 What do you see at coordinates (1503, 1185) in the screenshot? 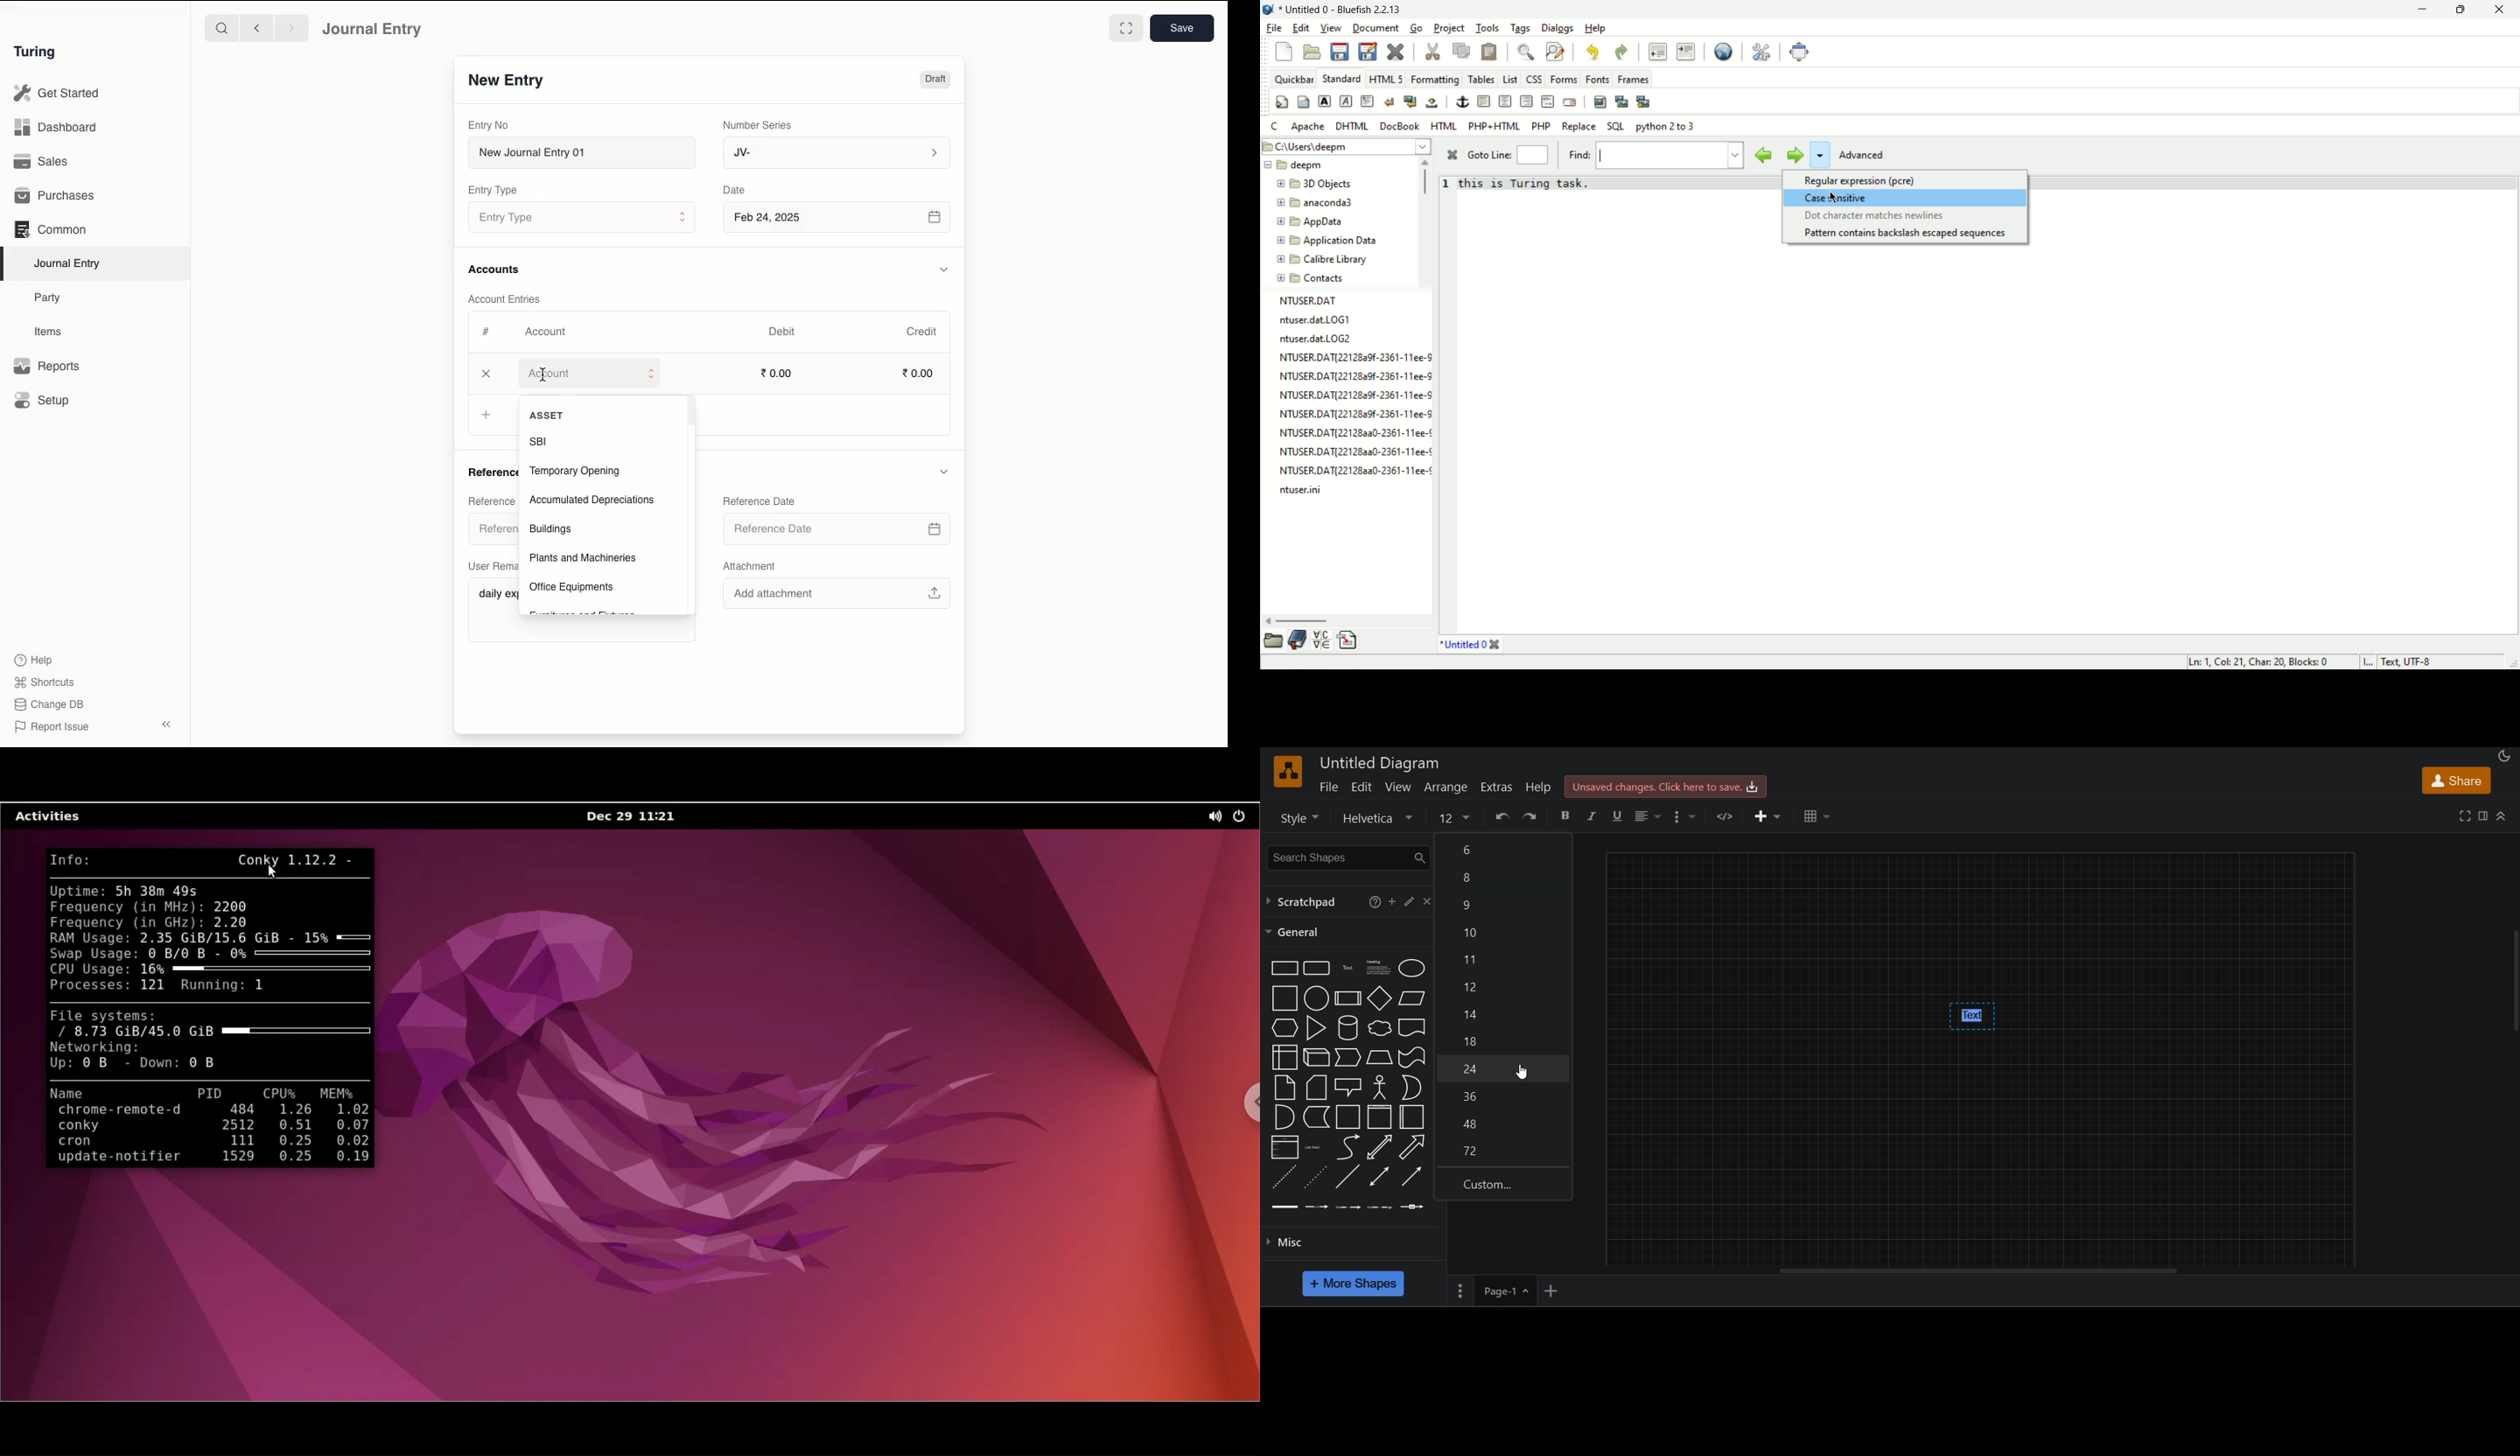
I see `custom` at bounding box center [1503, 1185].